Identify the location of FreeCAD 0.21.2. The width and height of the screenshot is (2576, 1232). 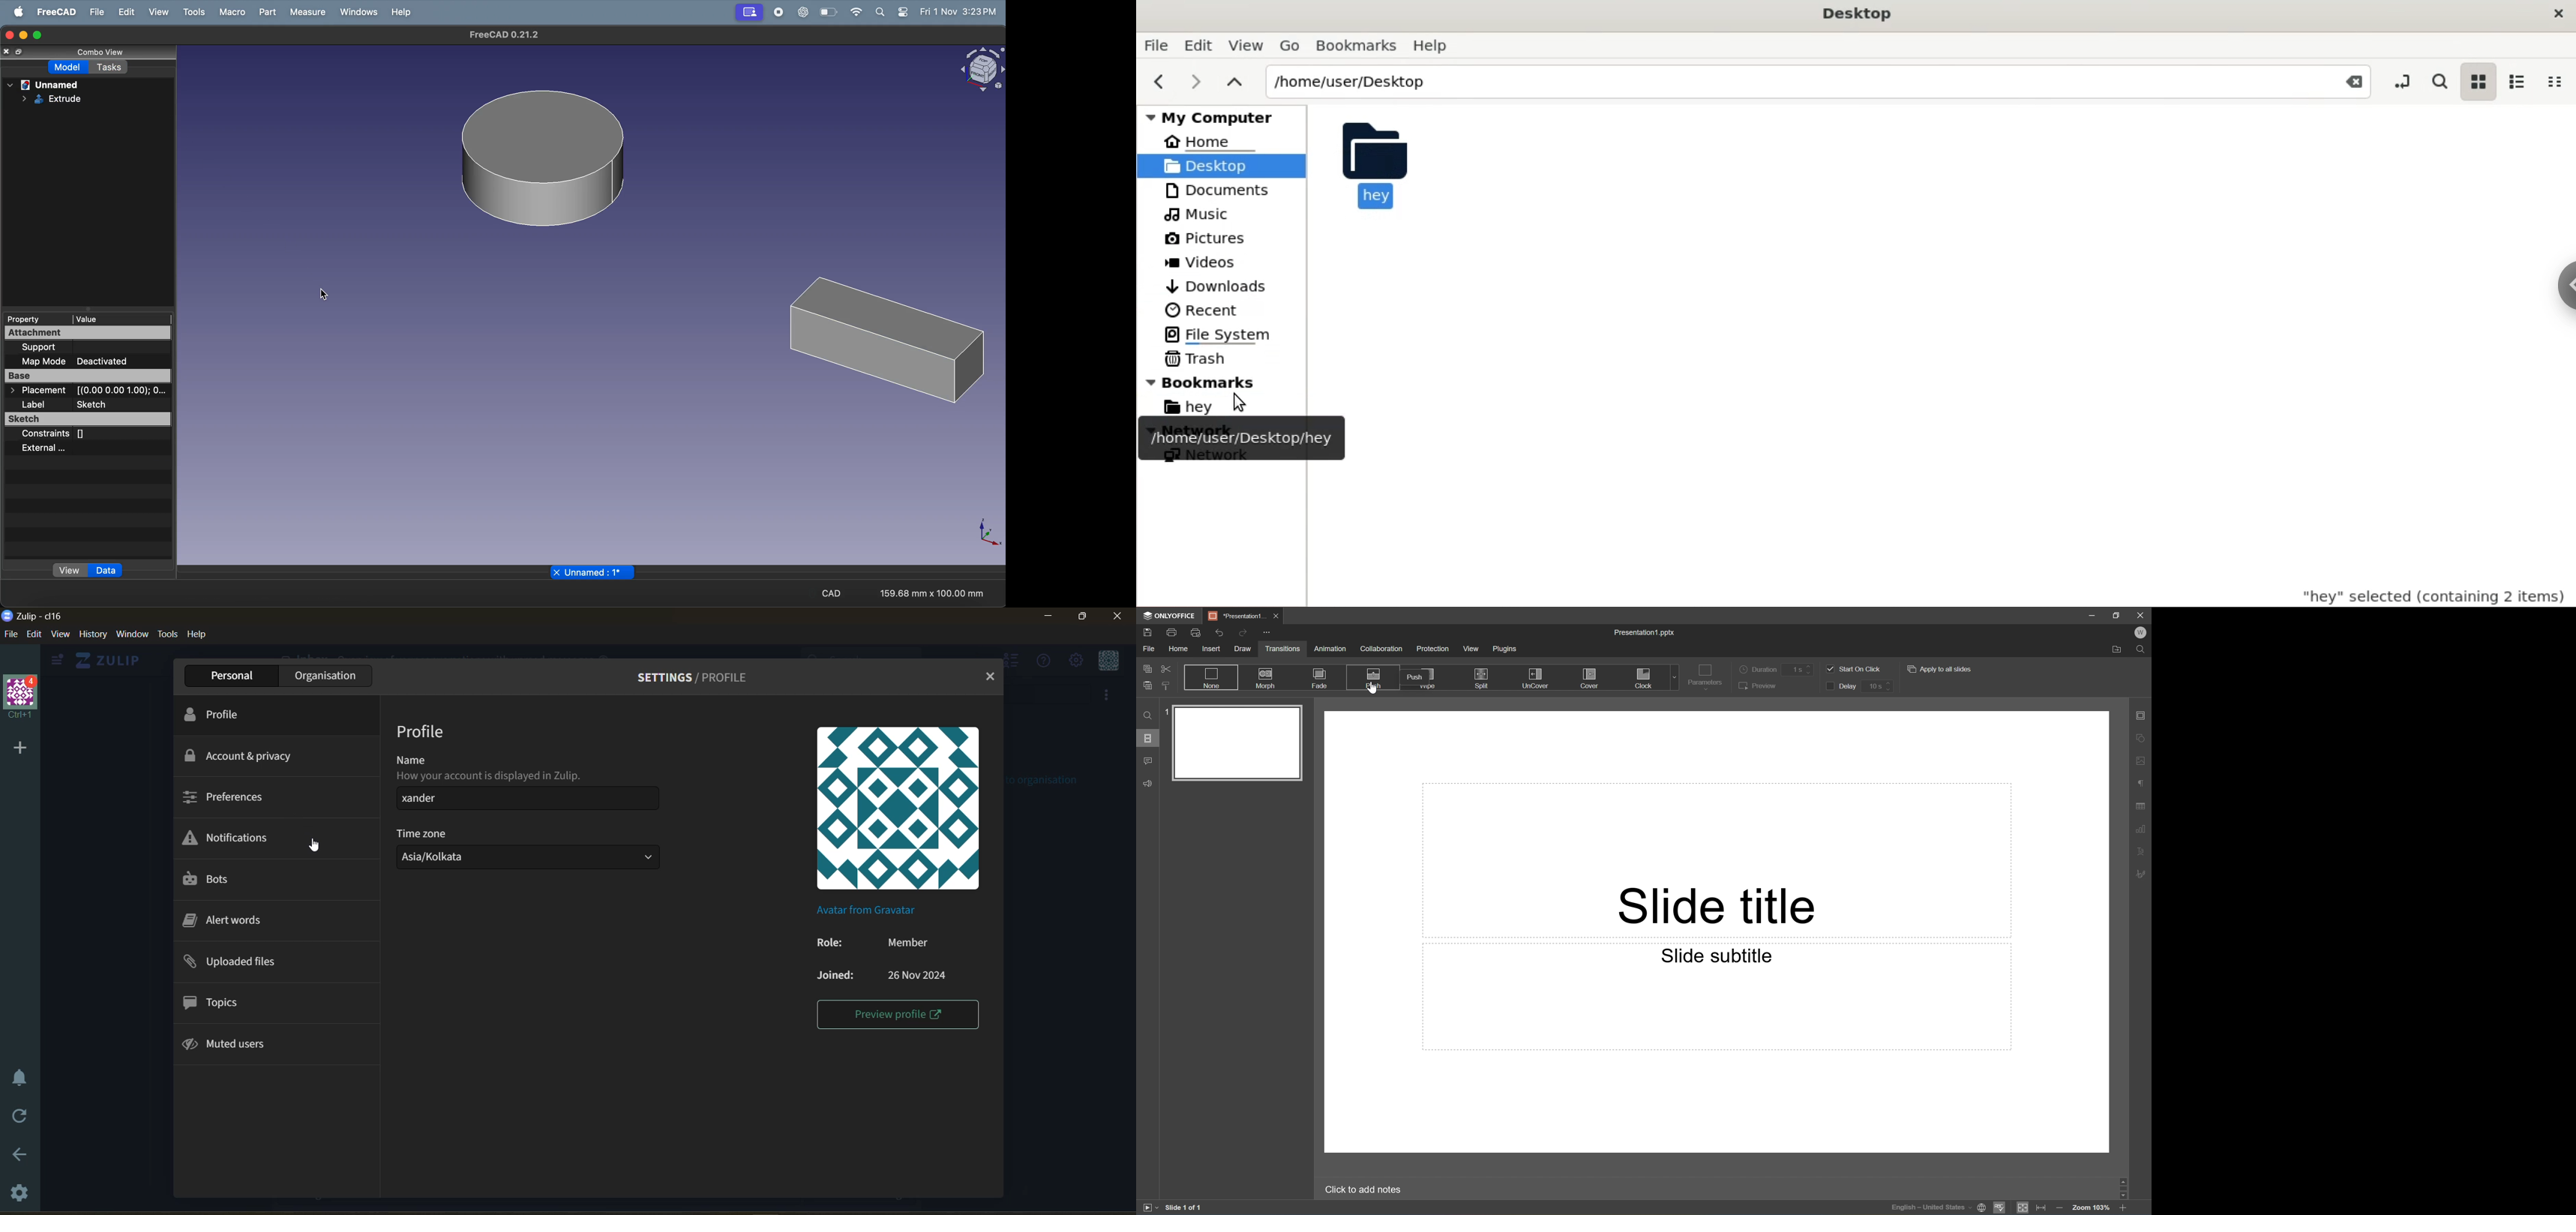
(507, 35).